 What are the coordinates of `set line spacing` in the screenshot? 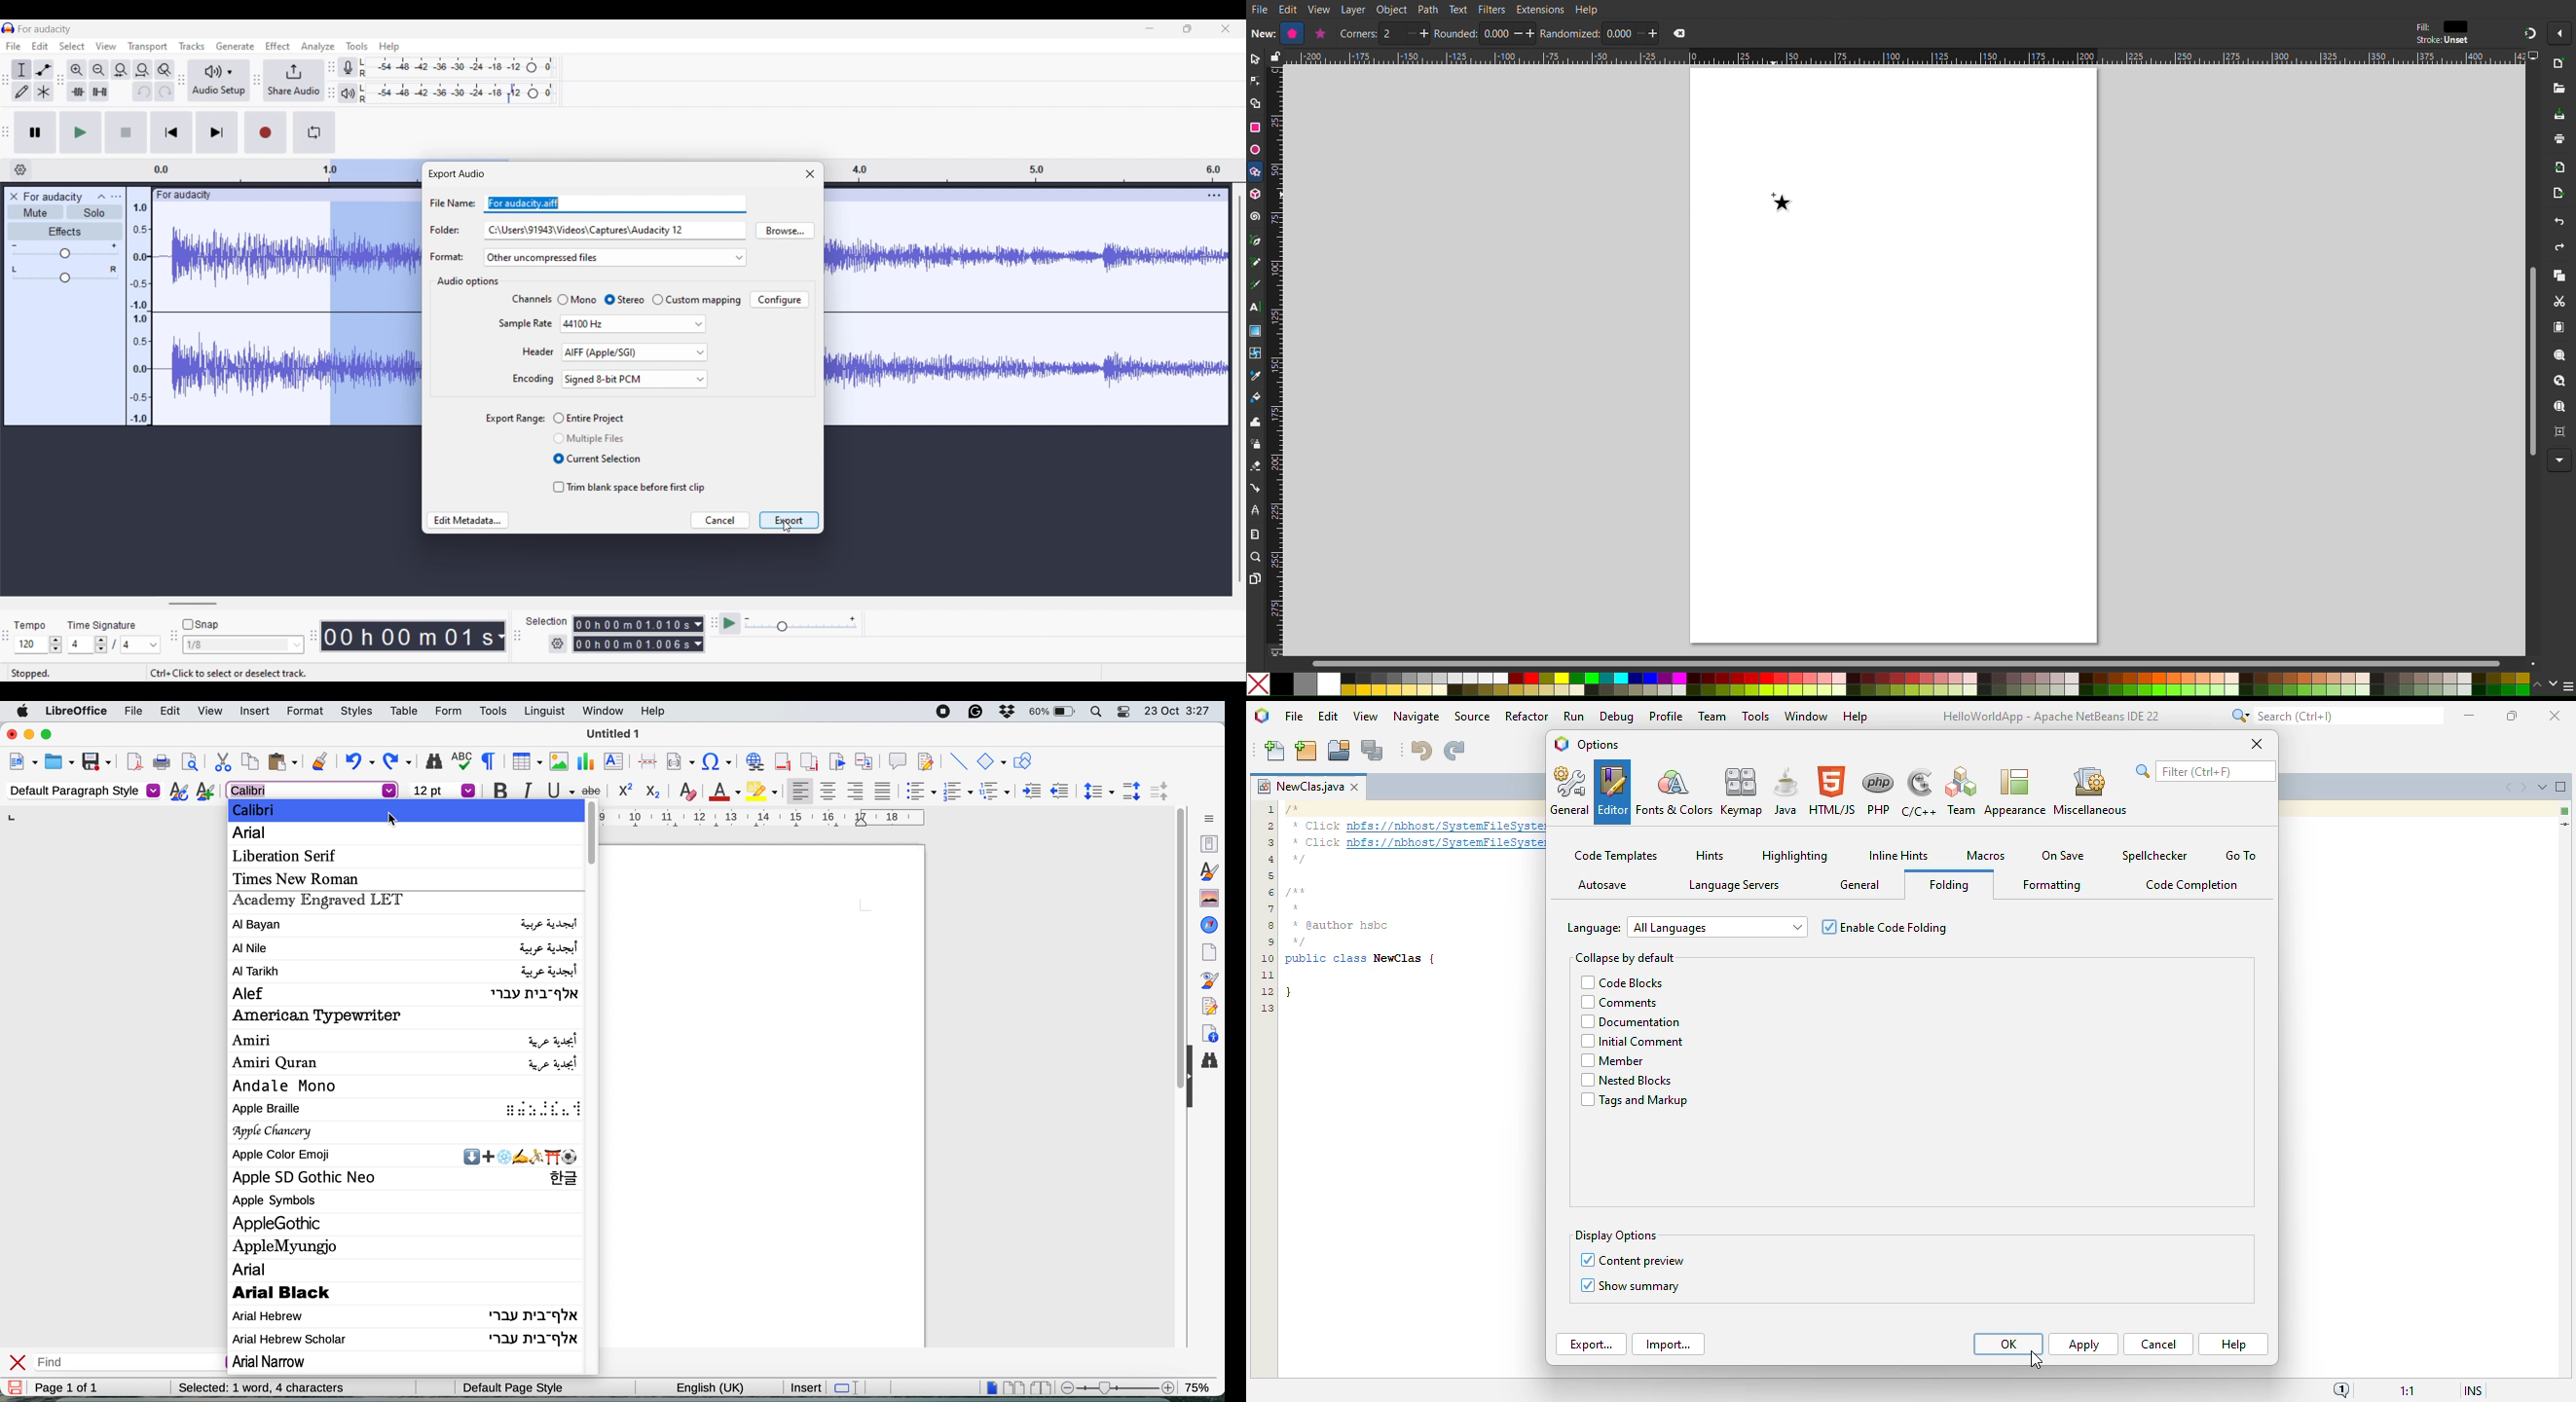 It's located at (1097, 791).